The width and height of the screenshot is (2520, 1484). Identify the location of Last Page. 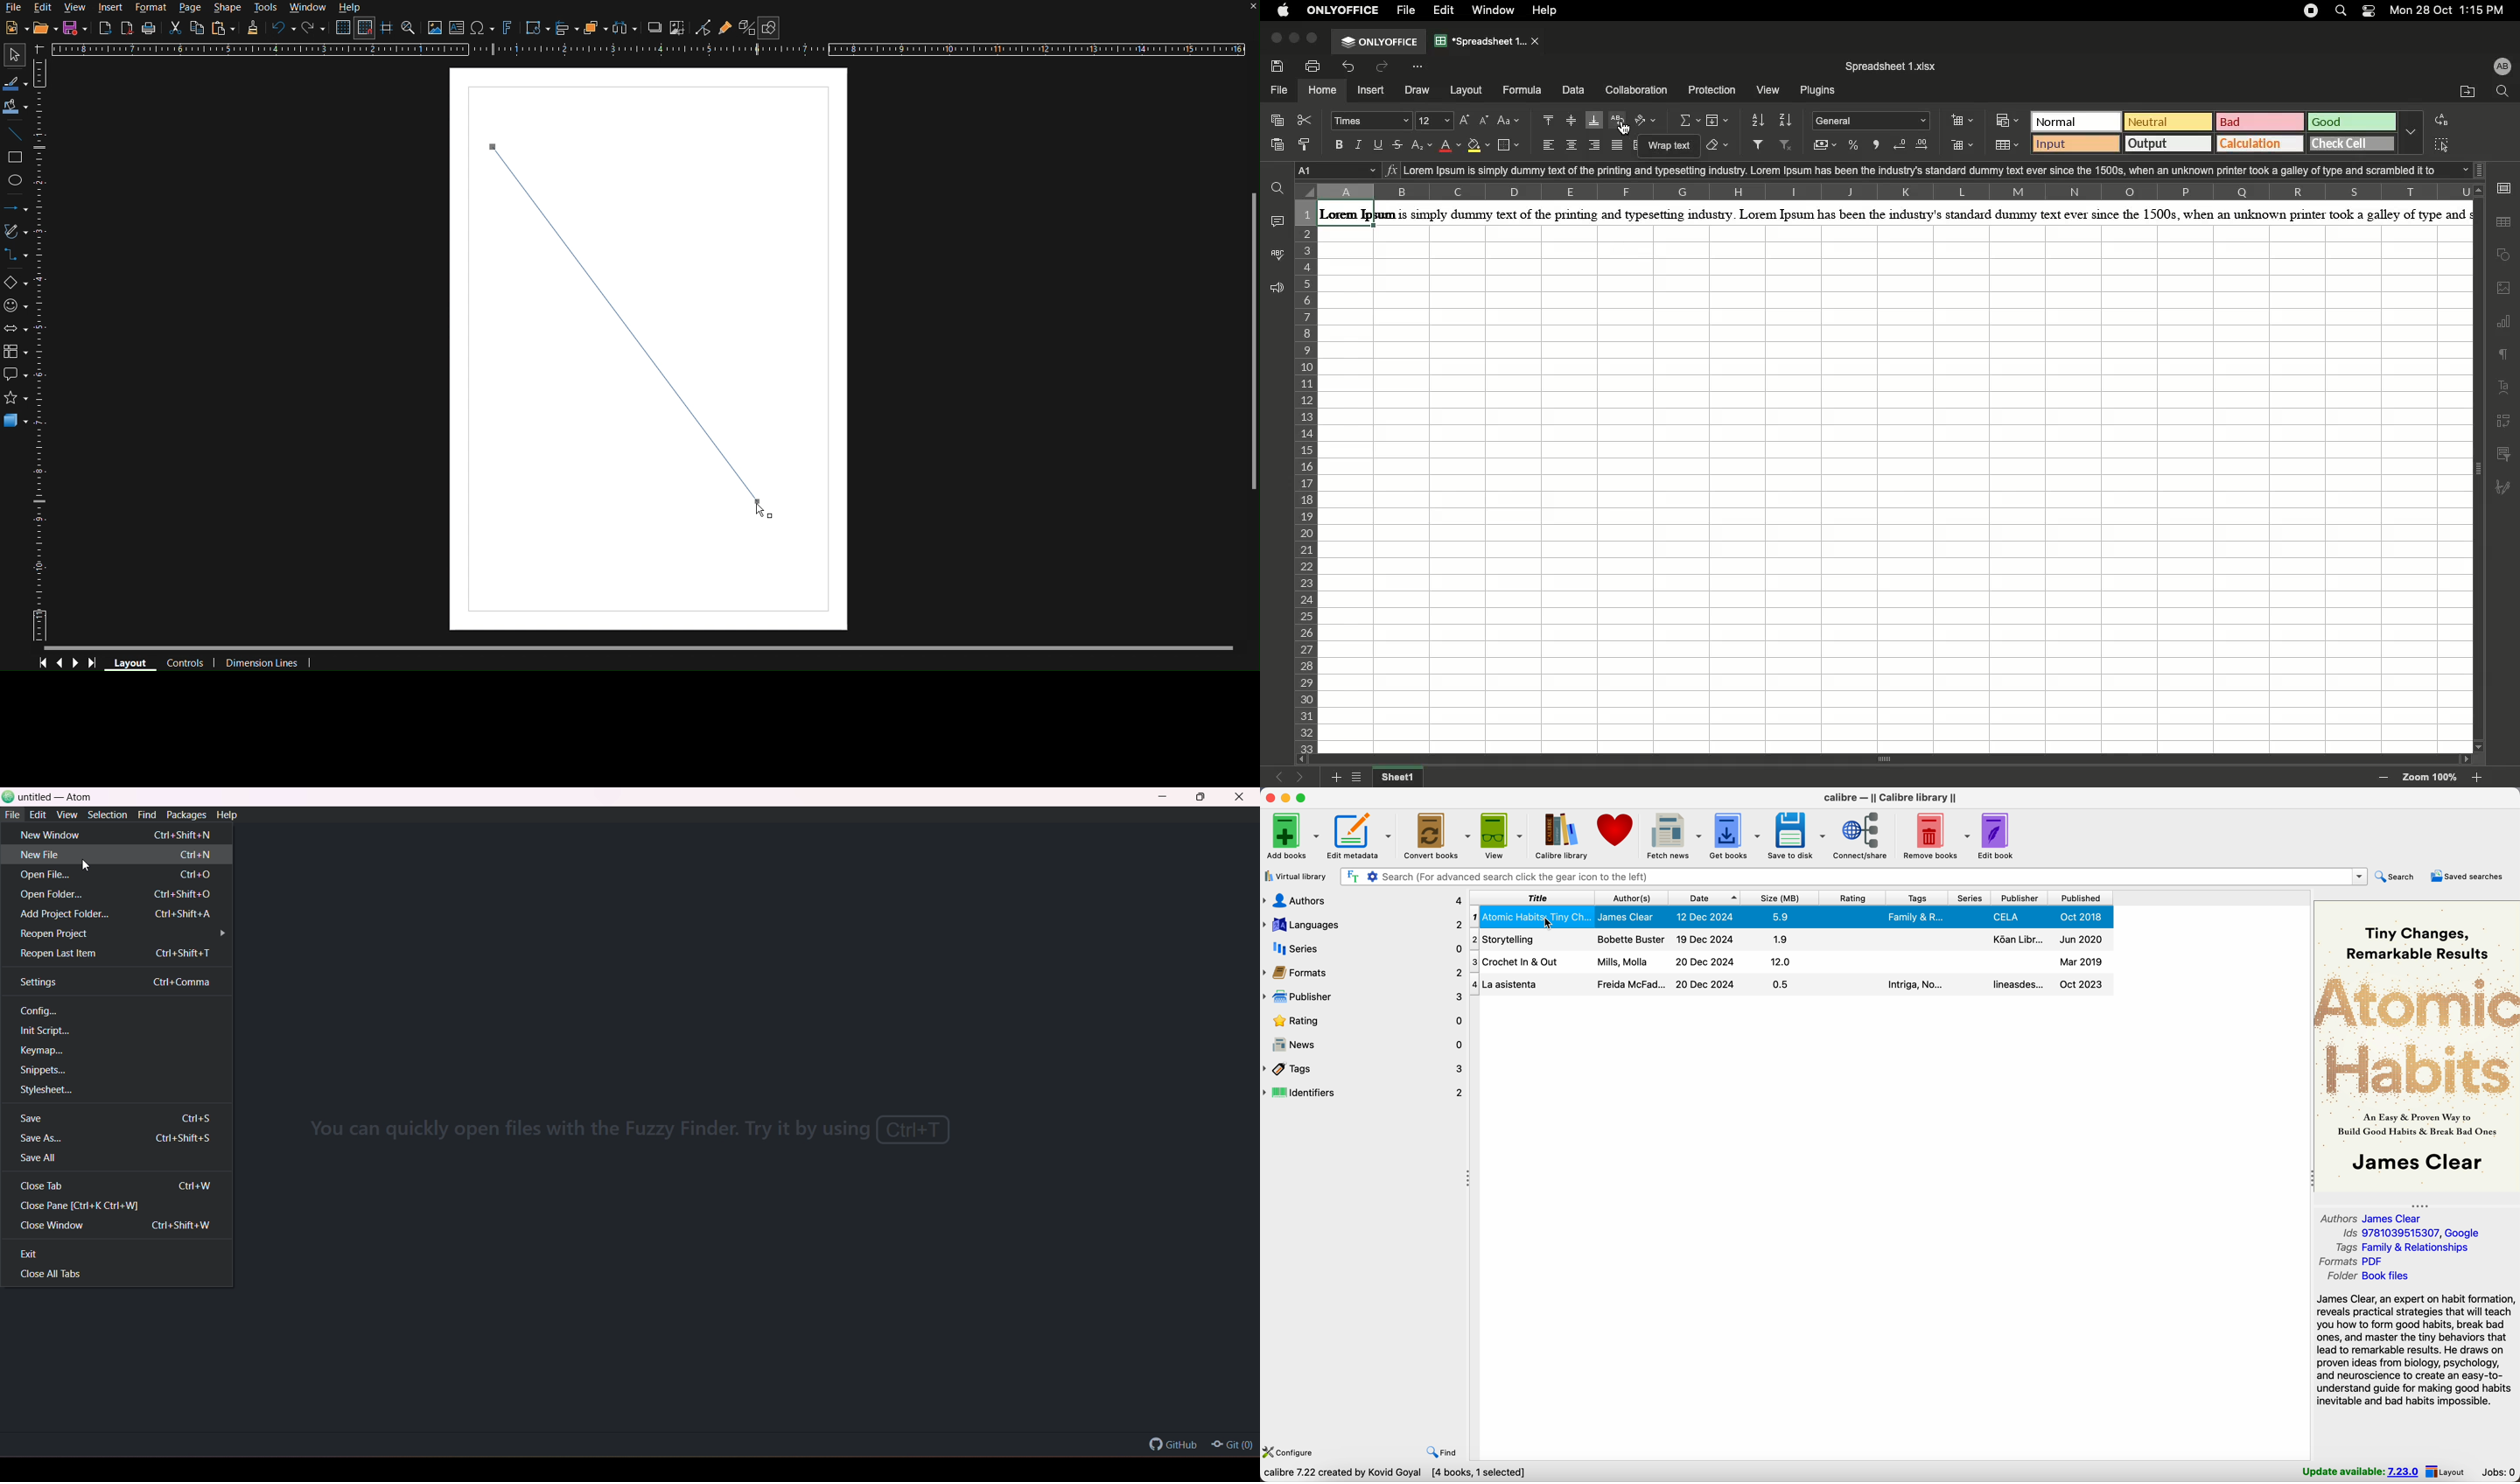
(96, 663).